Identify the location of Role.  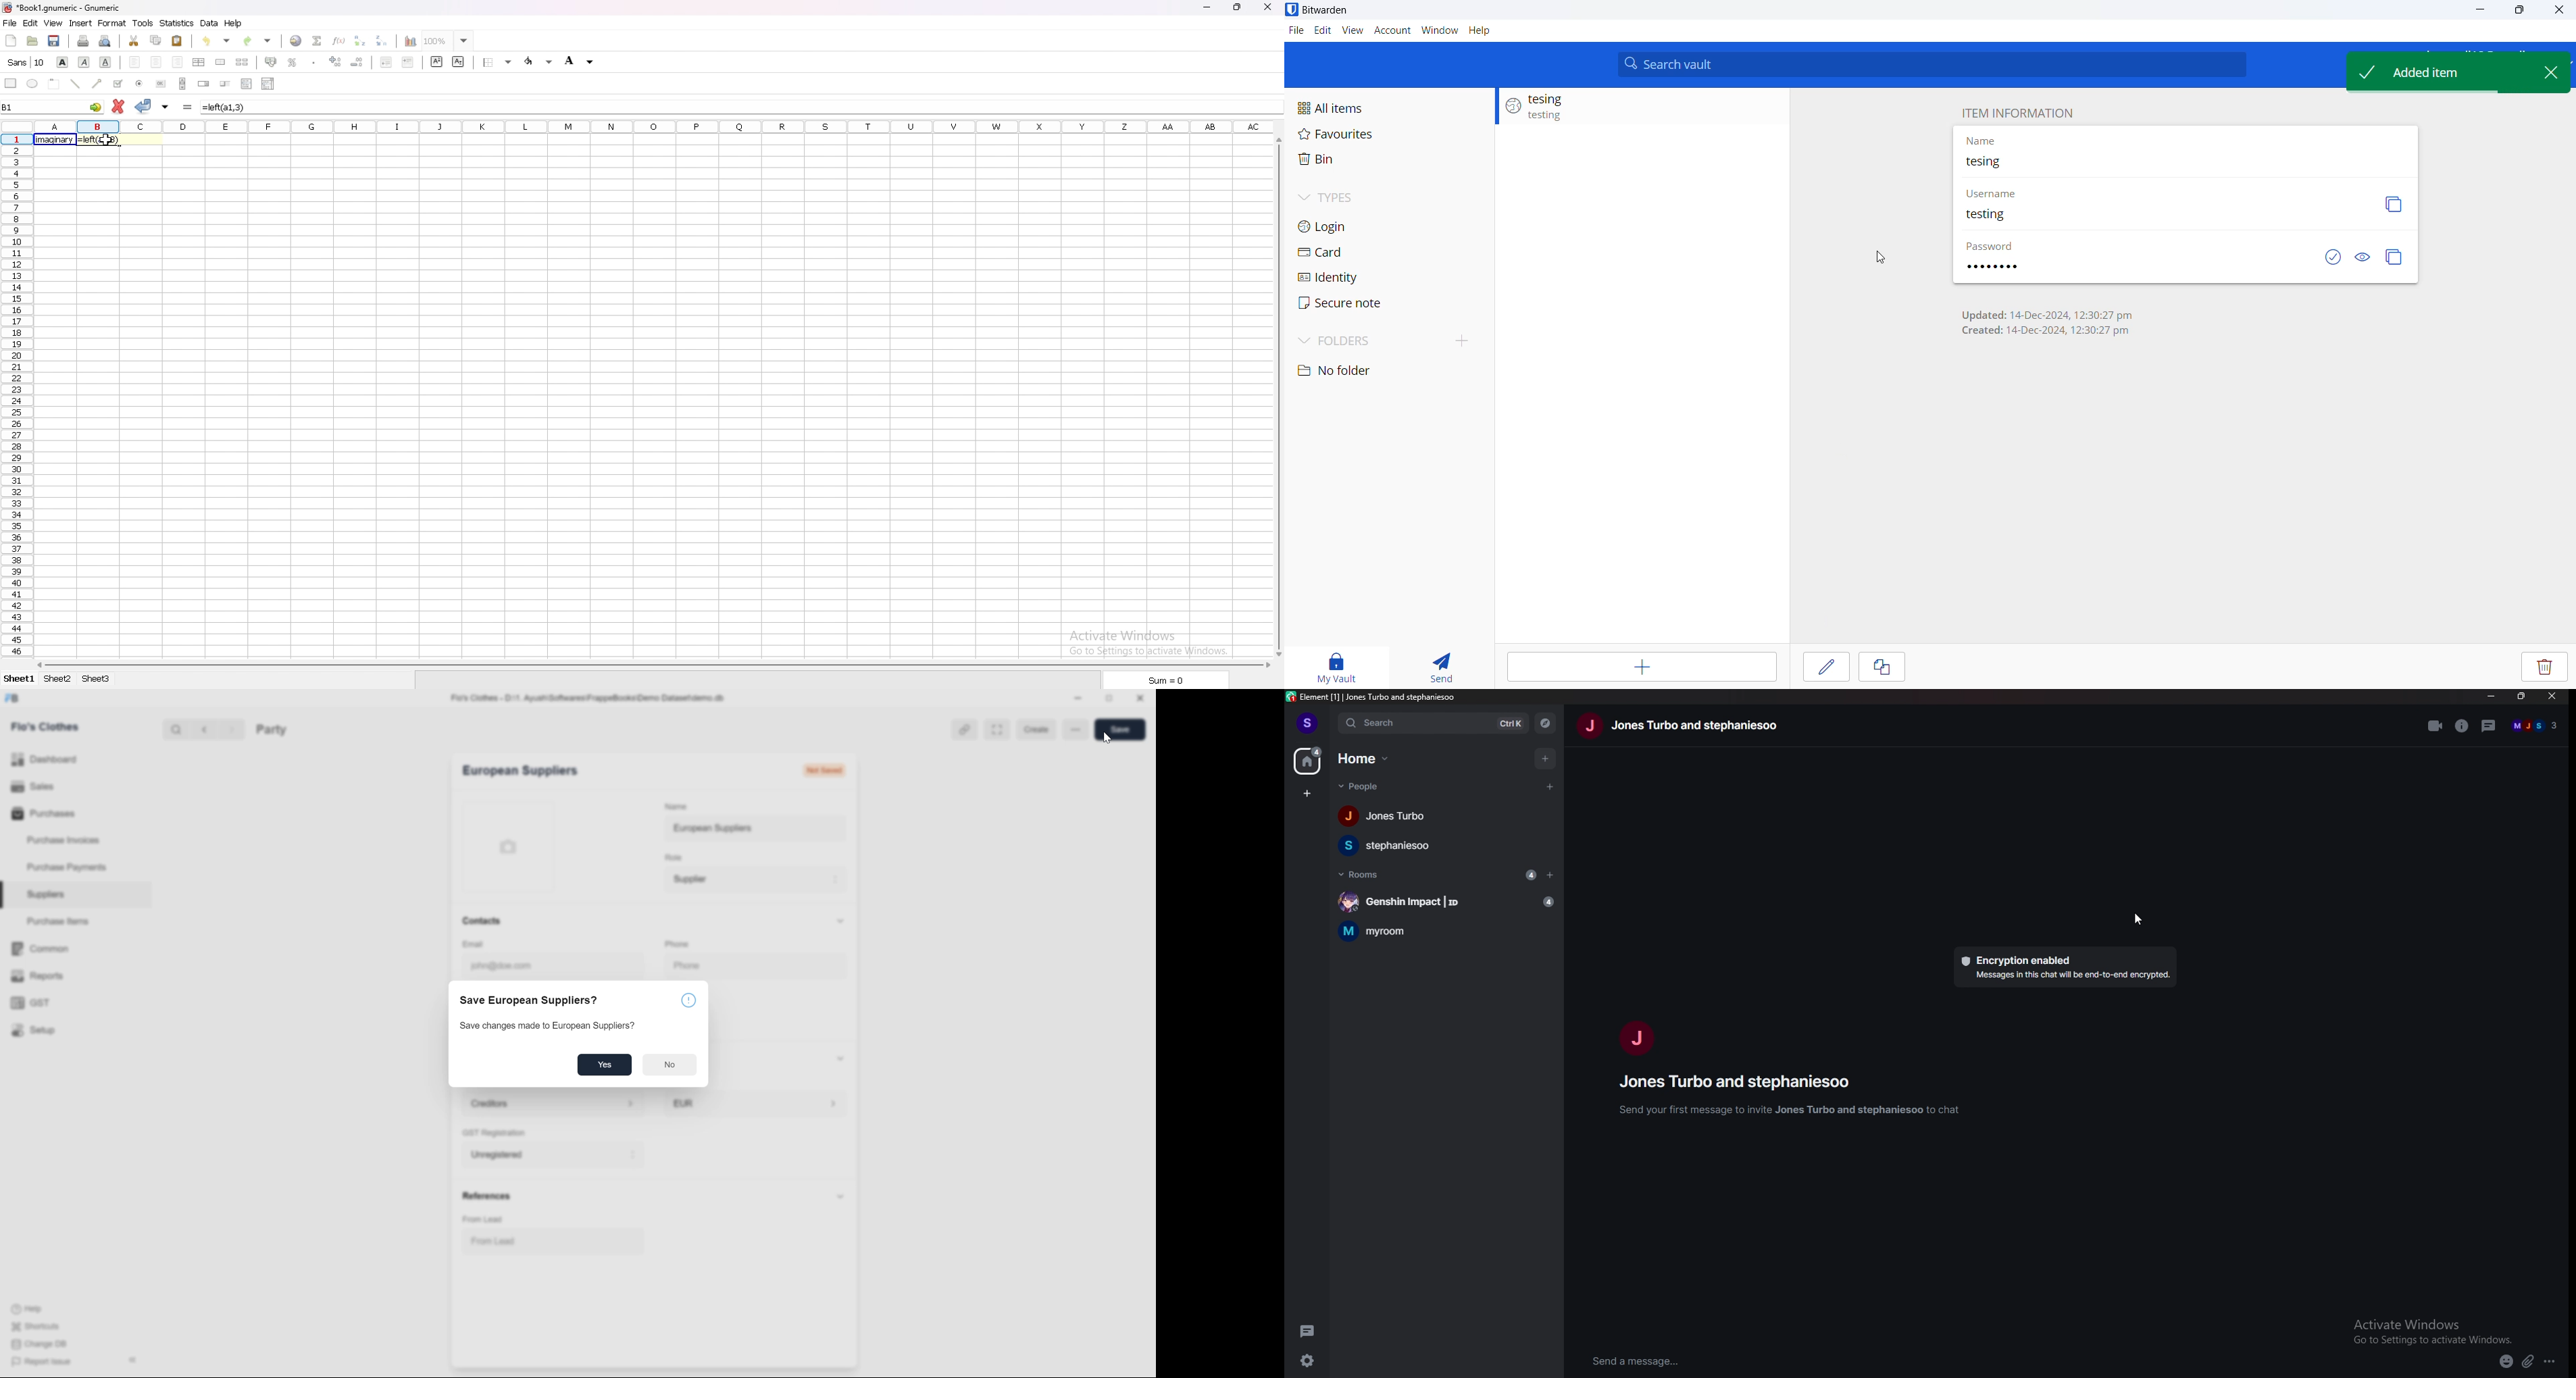
(669, 856).